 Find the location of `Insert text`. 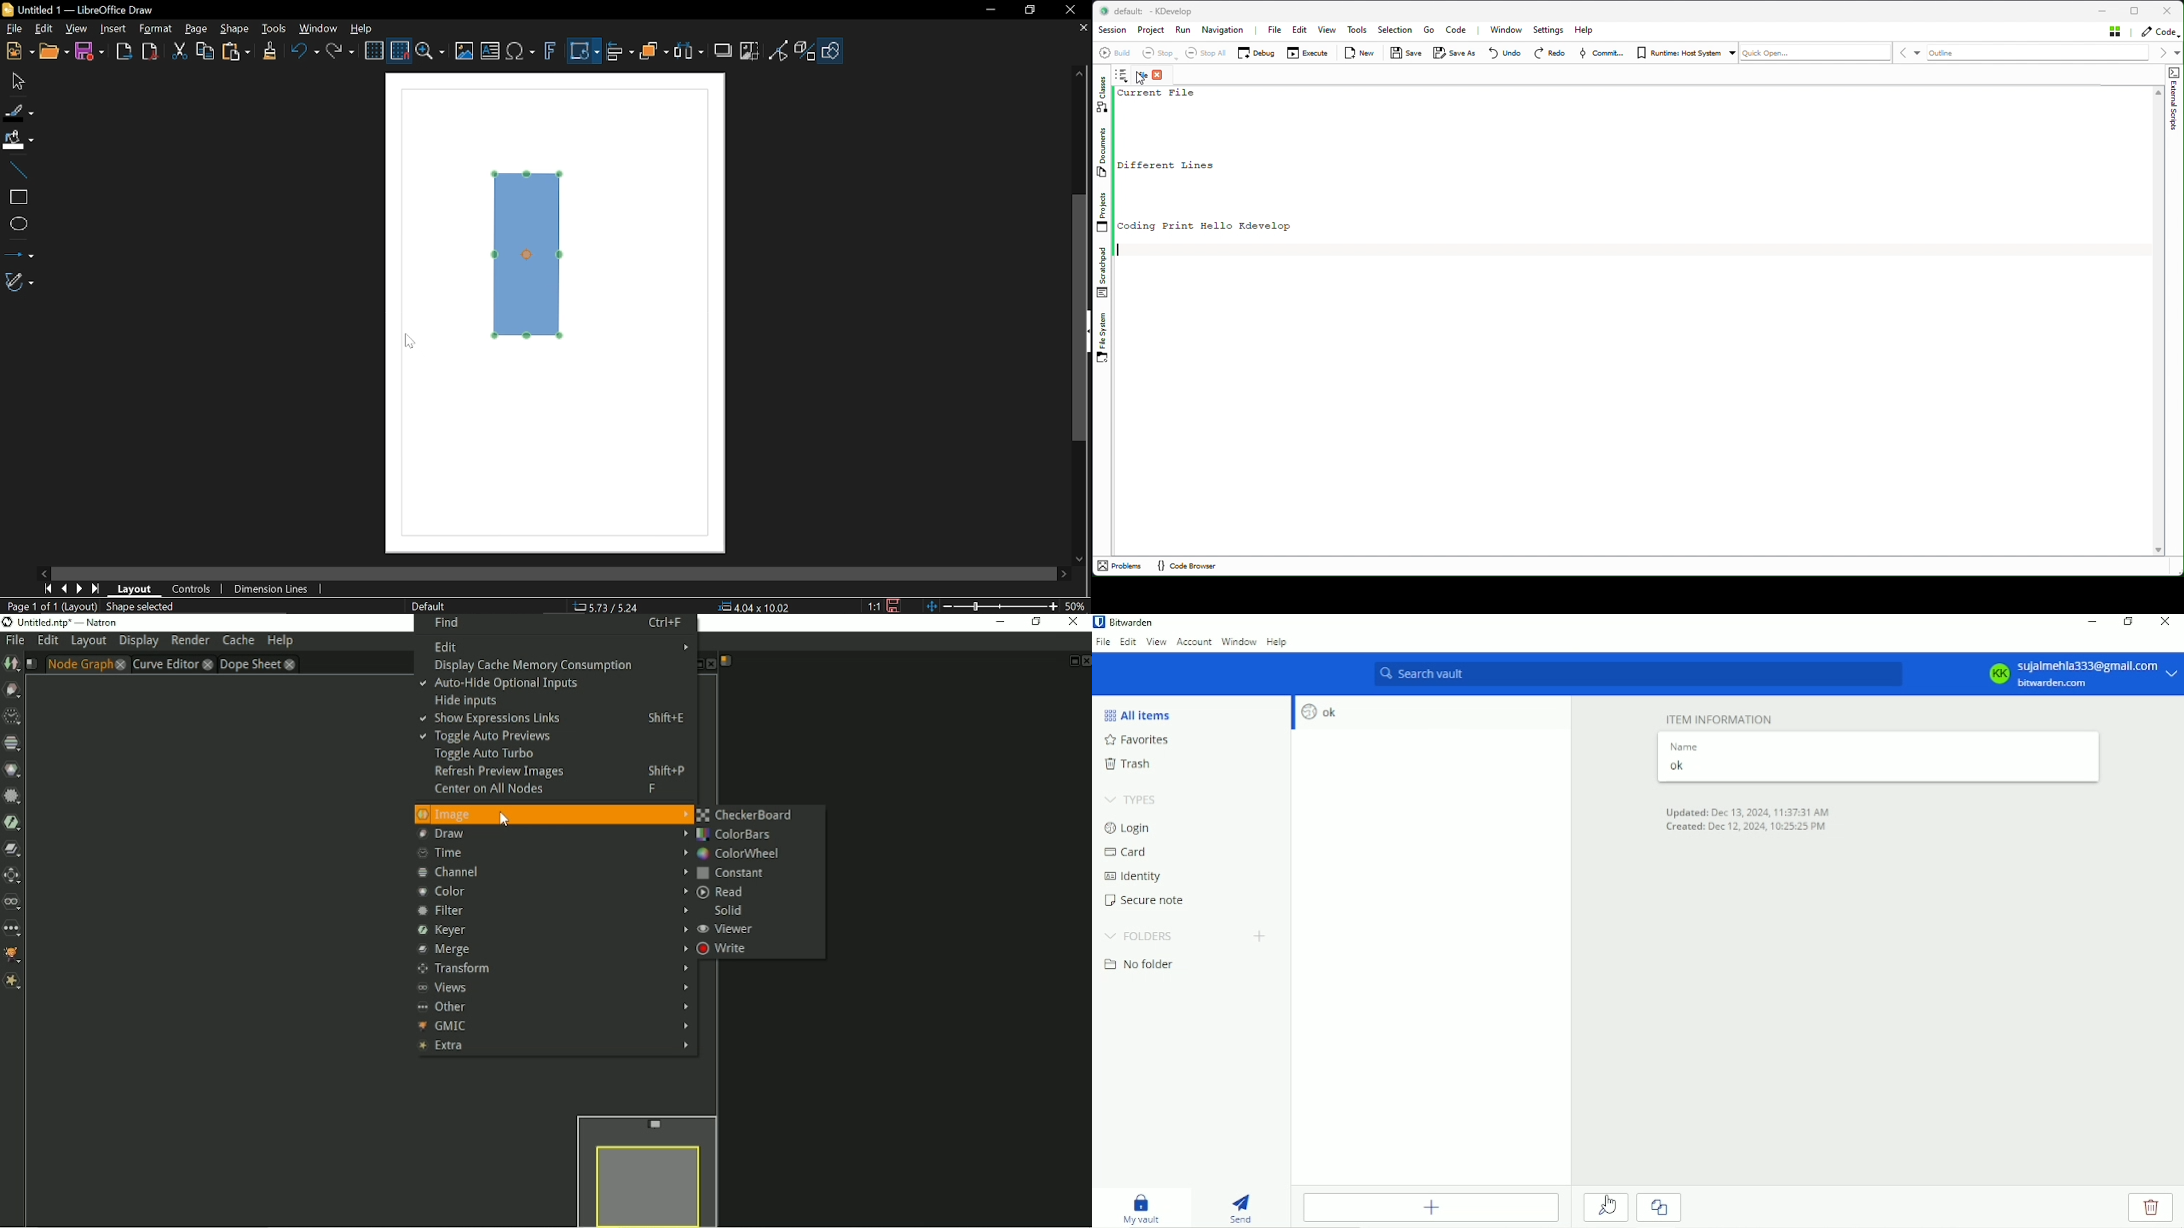

Insert text is located at coordinates (491, 52).